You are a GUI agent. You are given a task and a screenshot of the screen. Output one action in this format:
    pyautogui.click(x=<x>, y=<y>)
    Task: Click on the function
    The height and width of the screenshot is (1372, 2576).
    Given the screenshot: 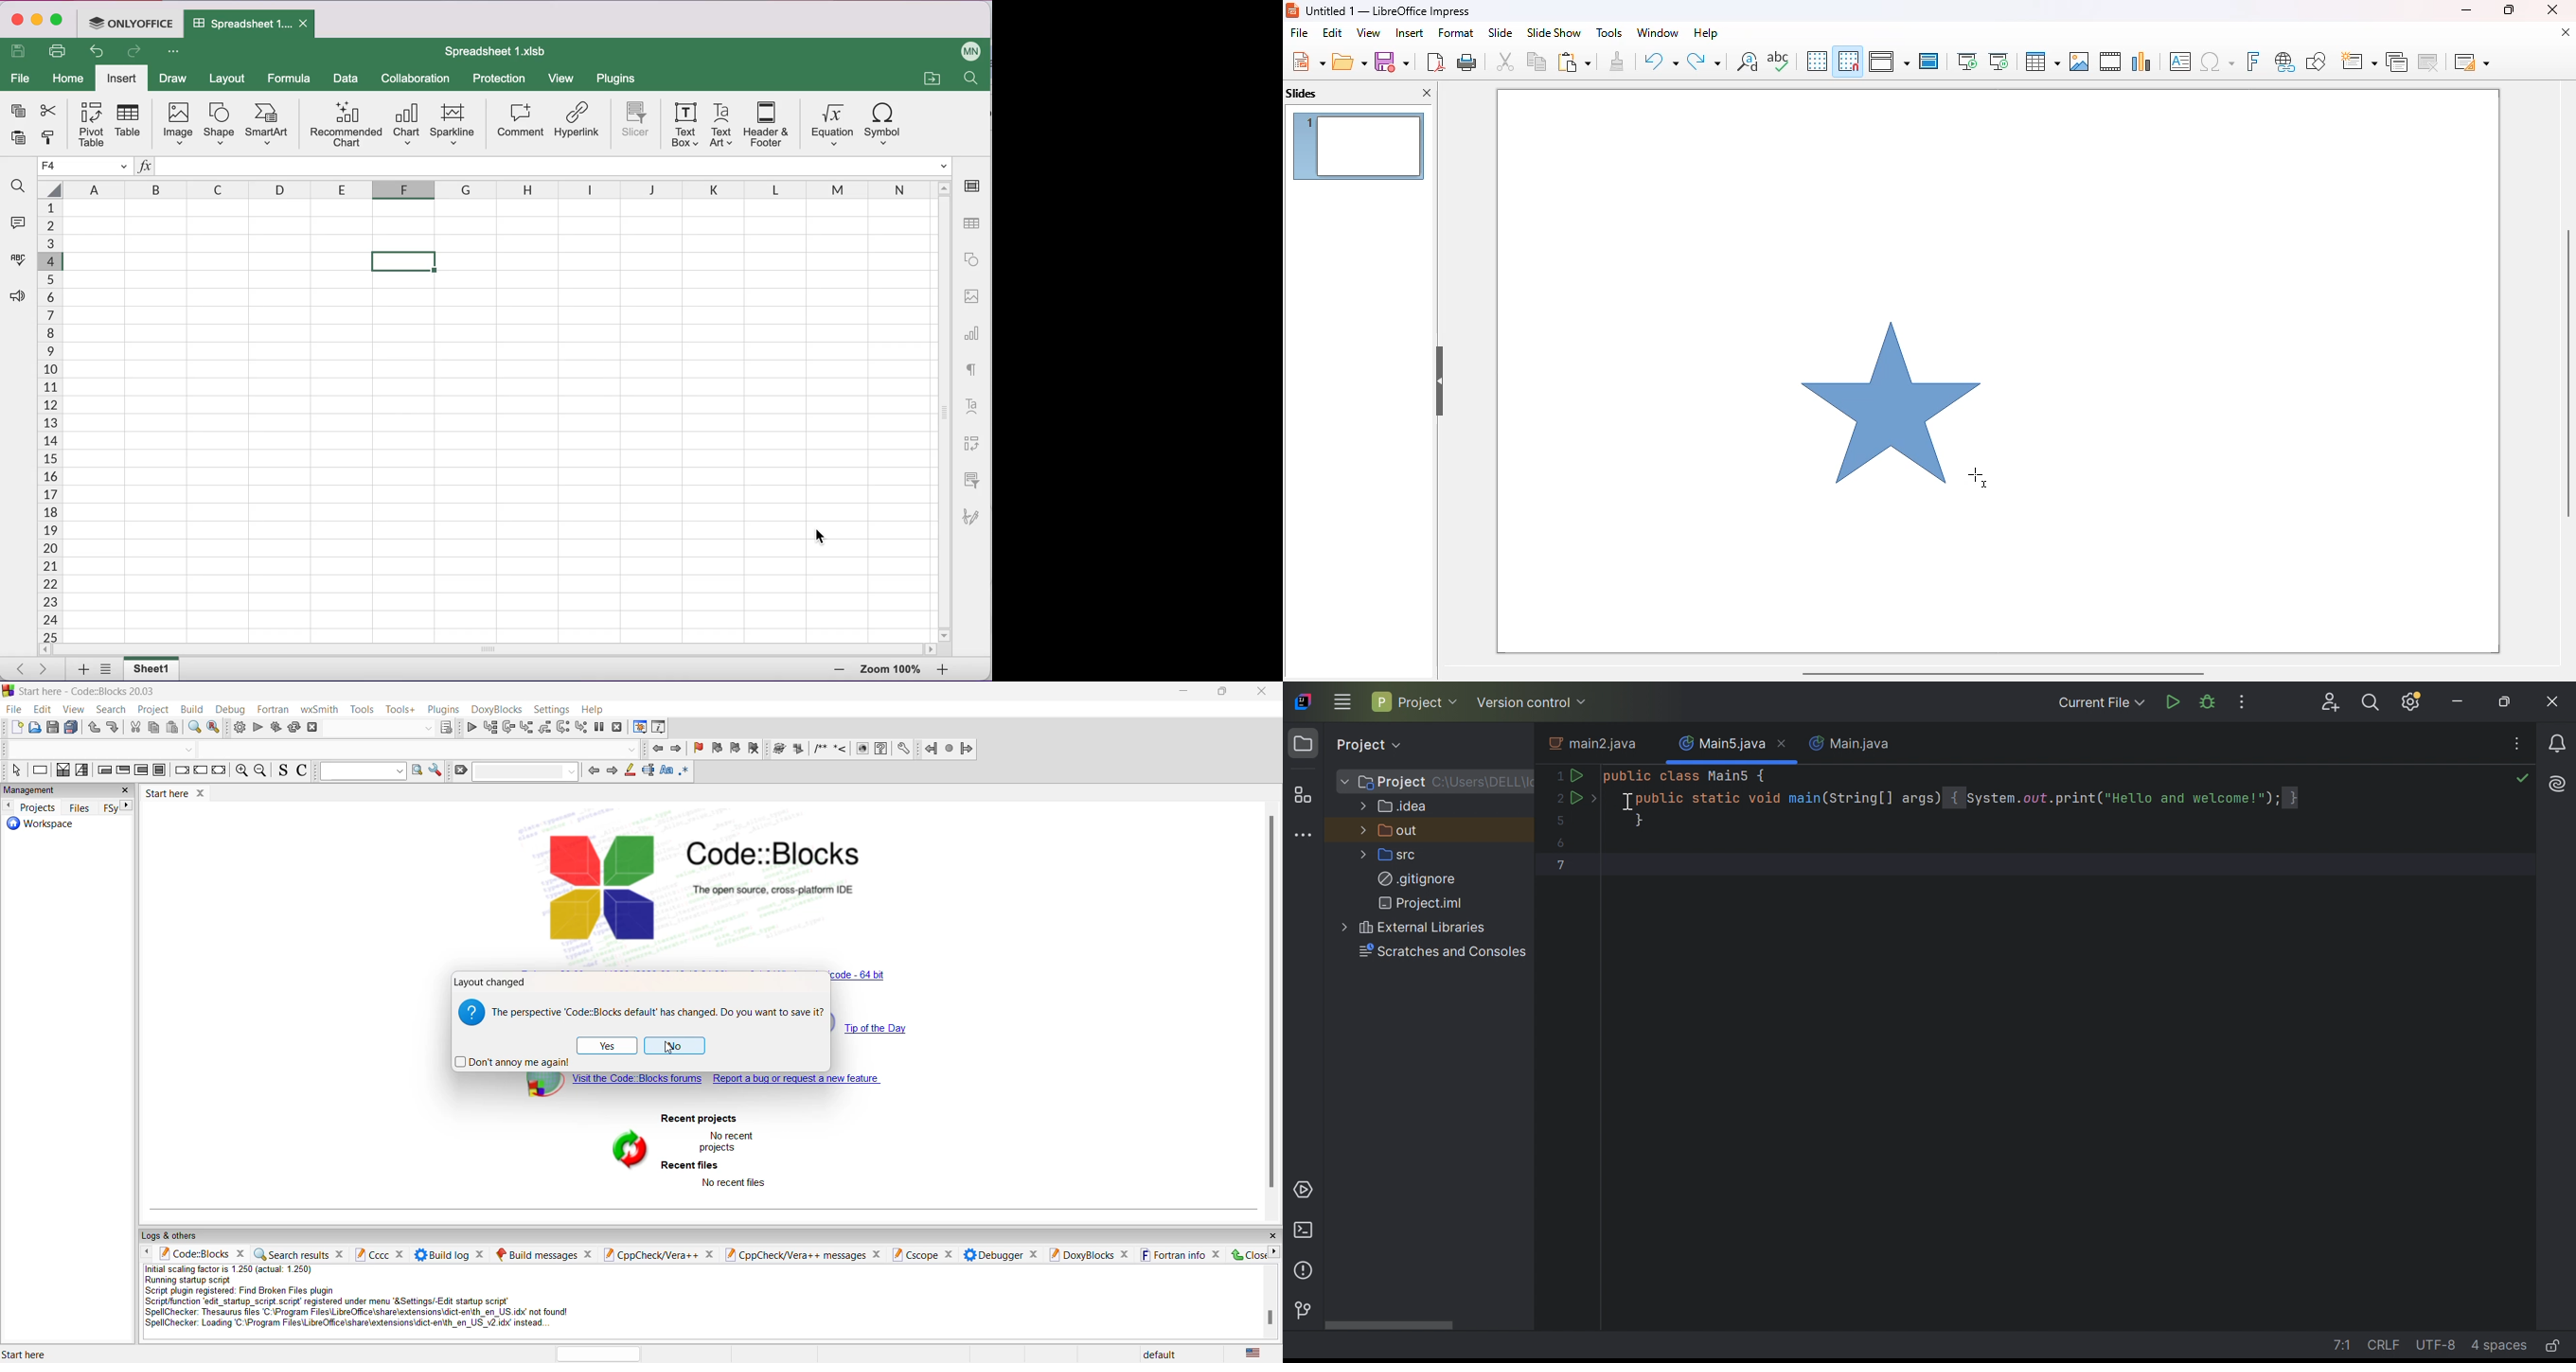 What is the action you would take?
    pyautogui.click(x=145, y=168)
    